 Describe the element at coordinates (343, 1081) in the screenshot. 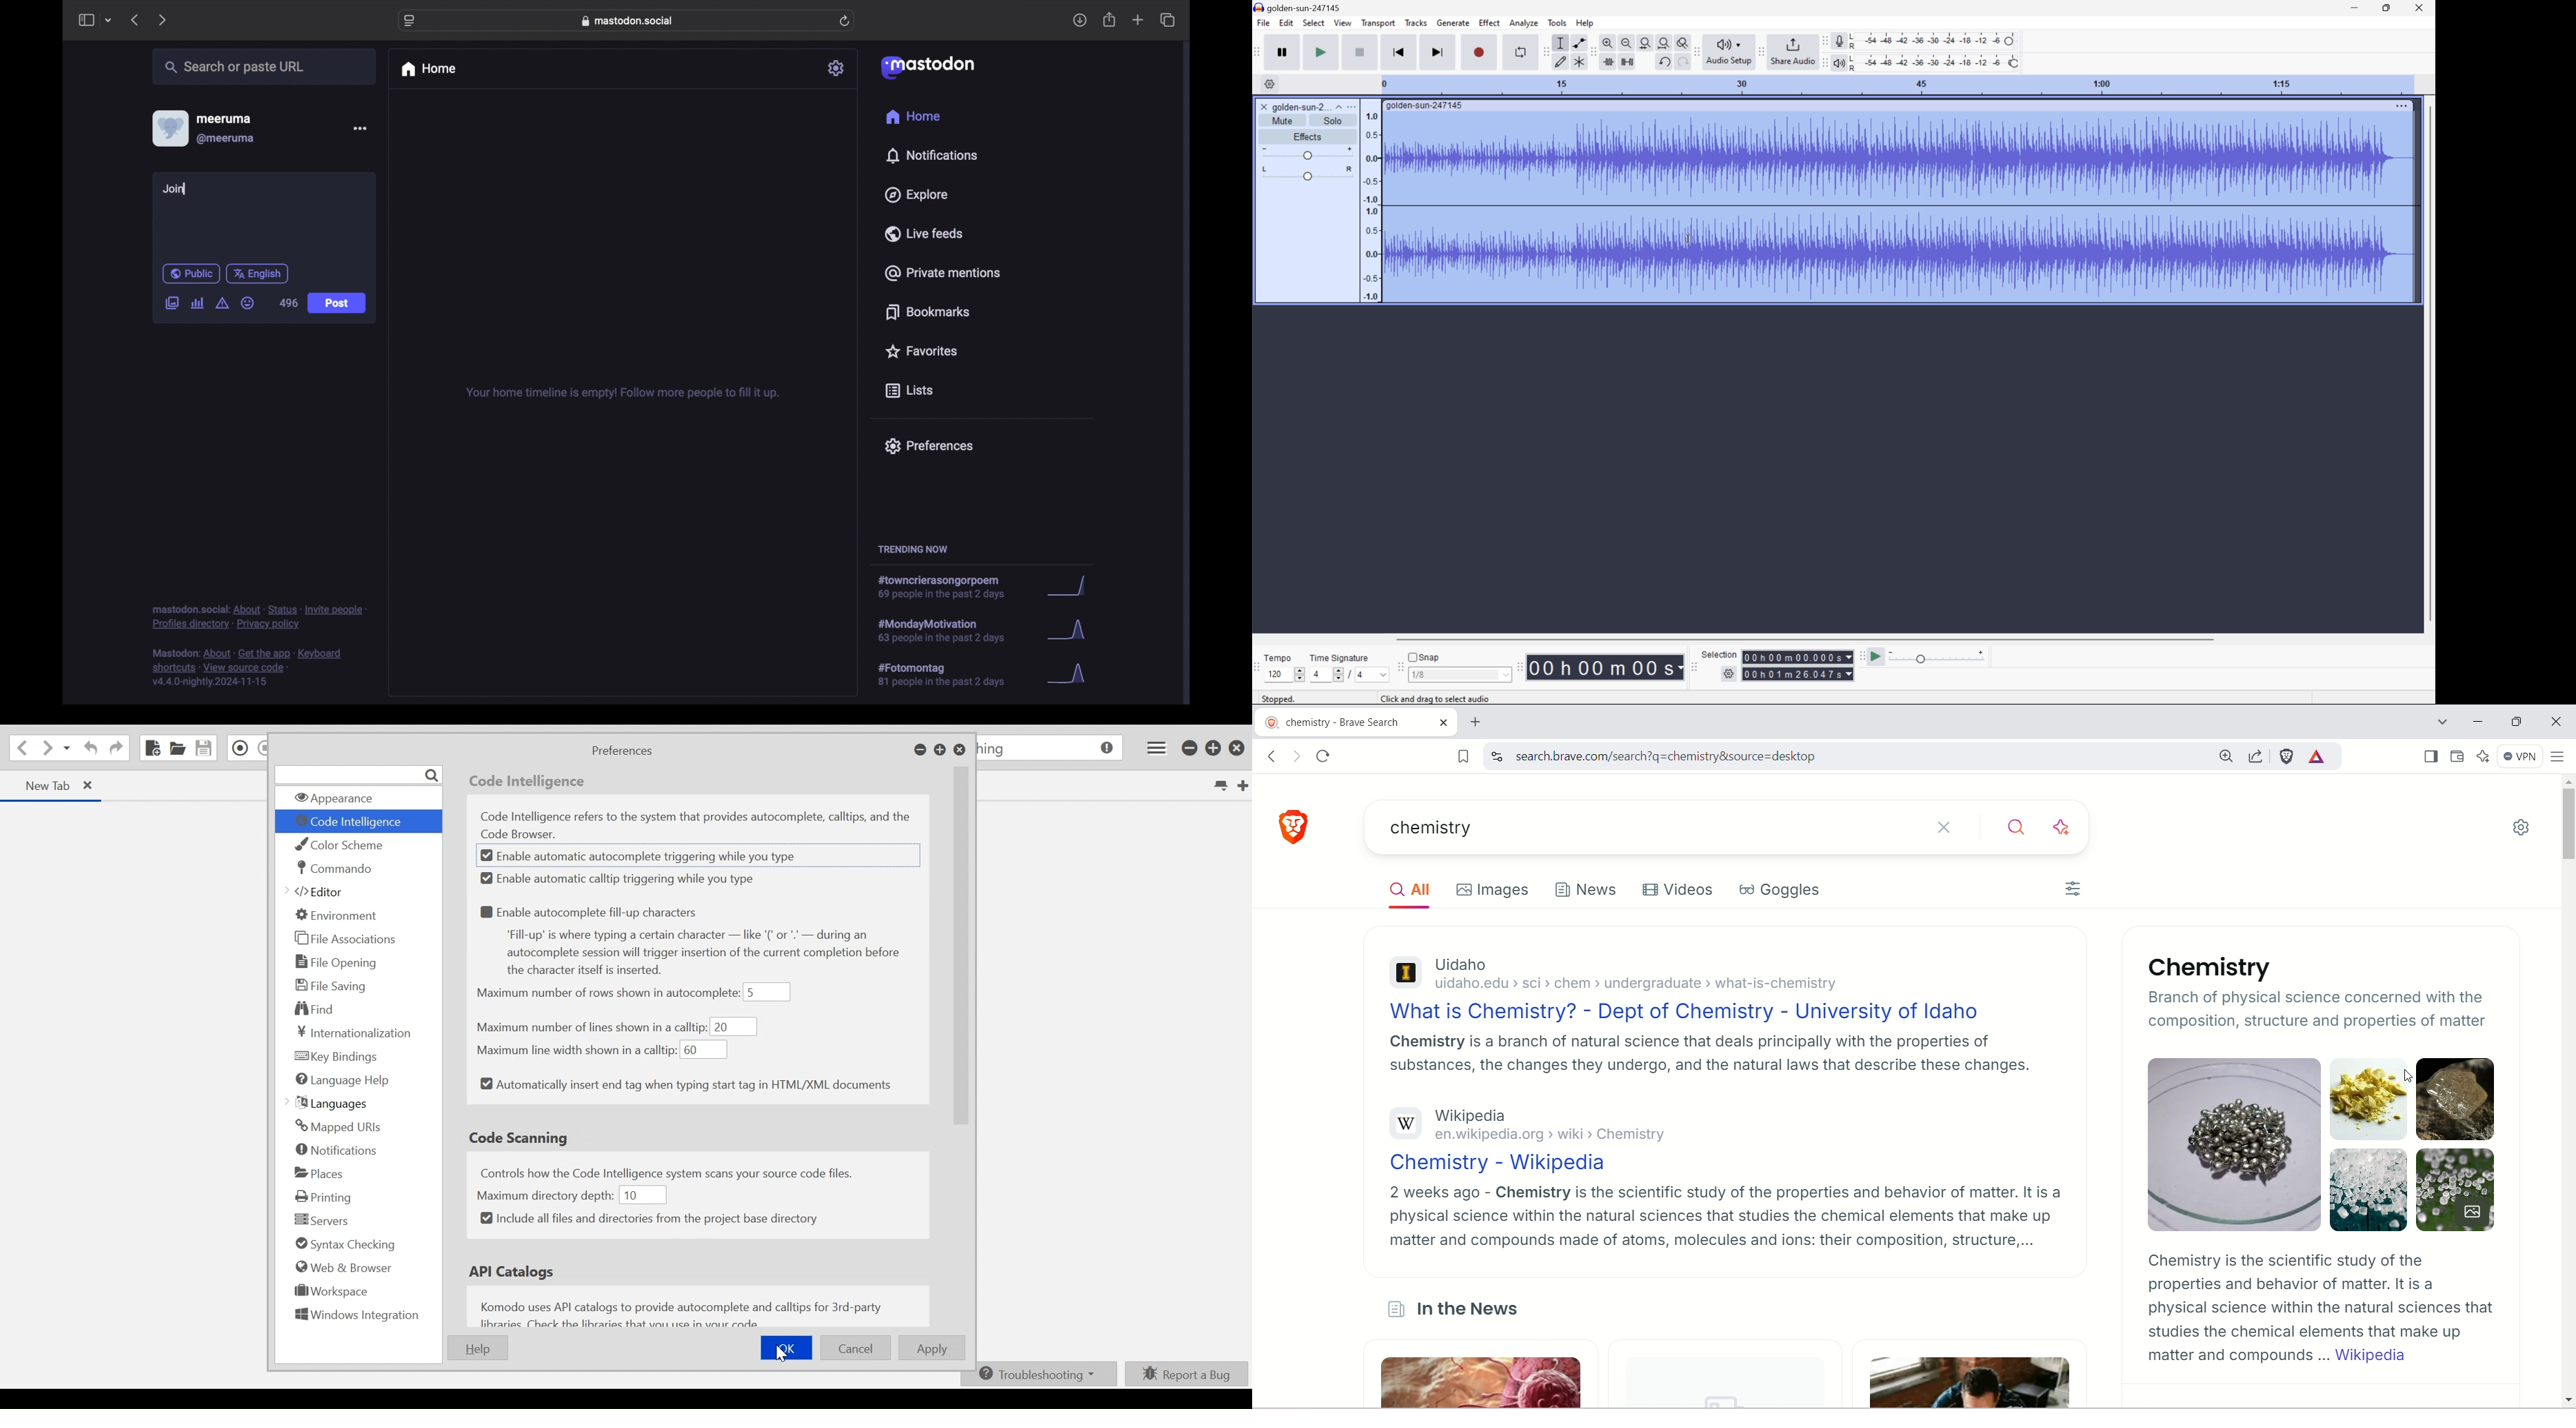

I see `Language Help` at that location.